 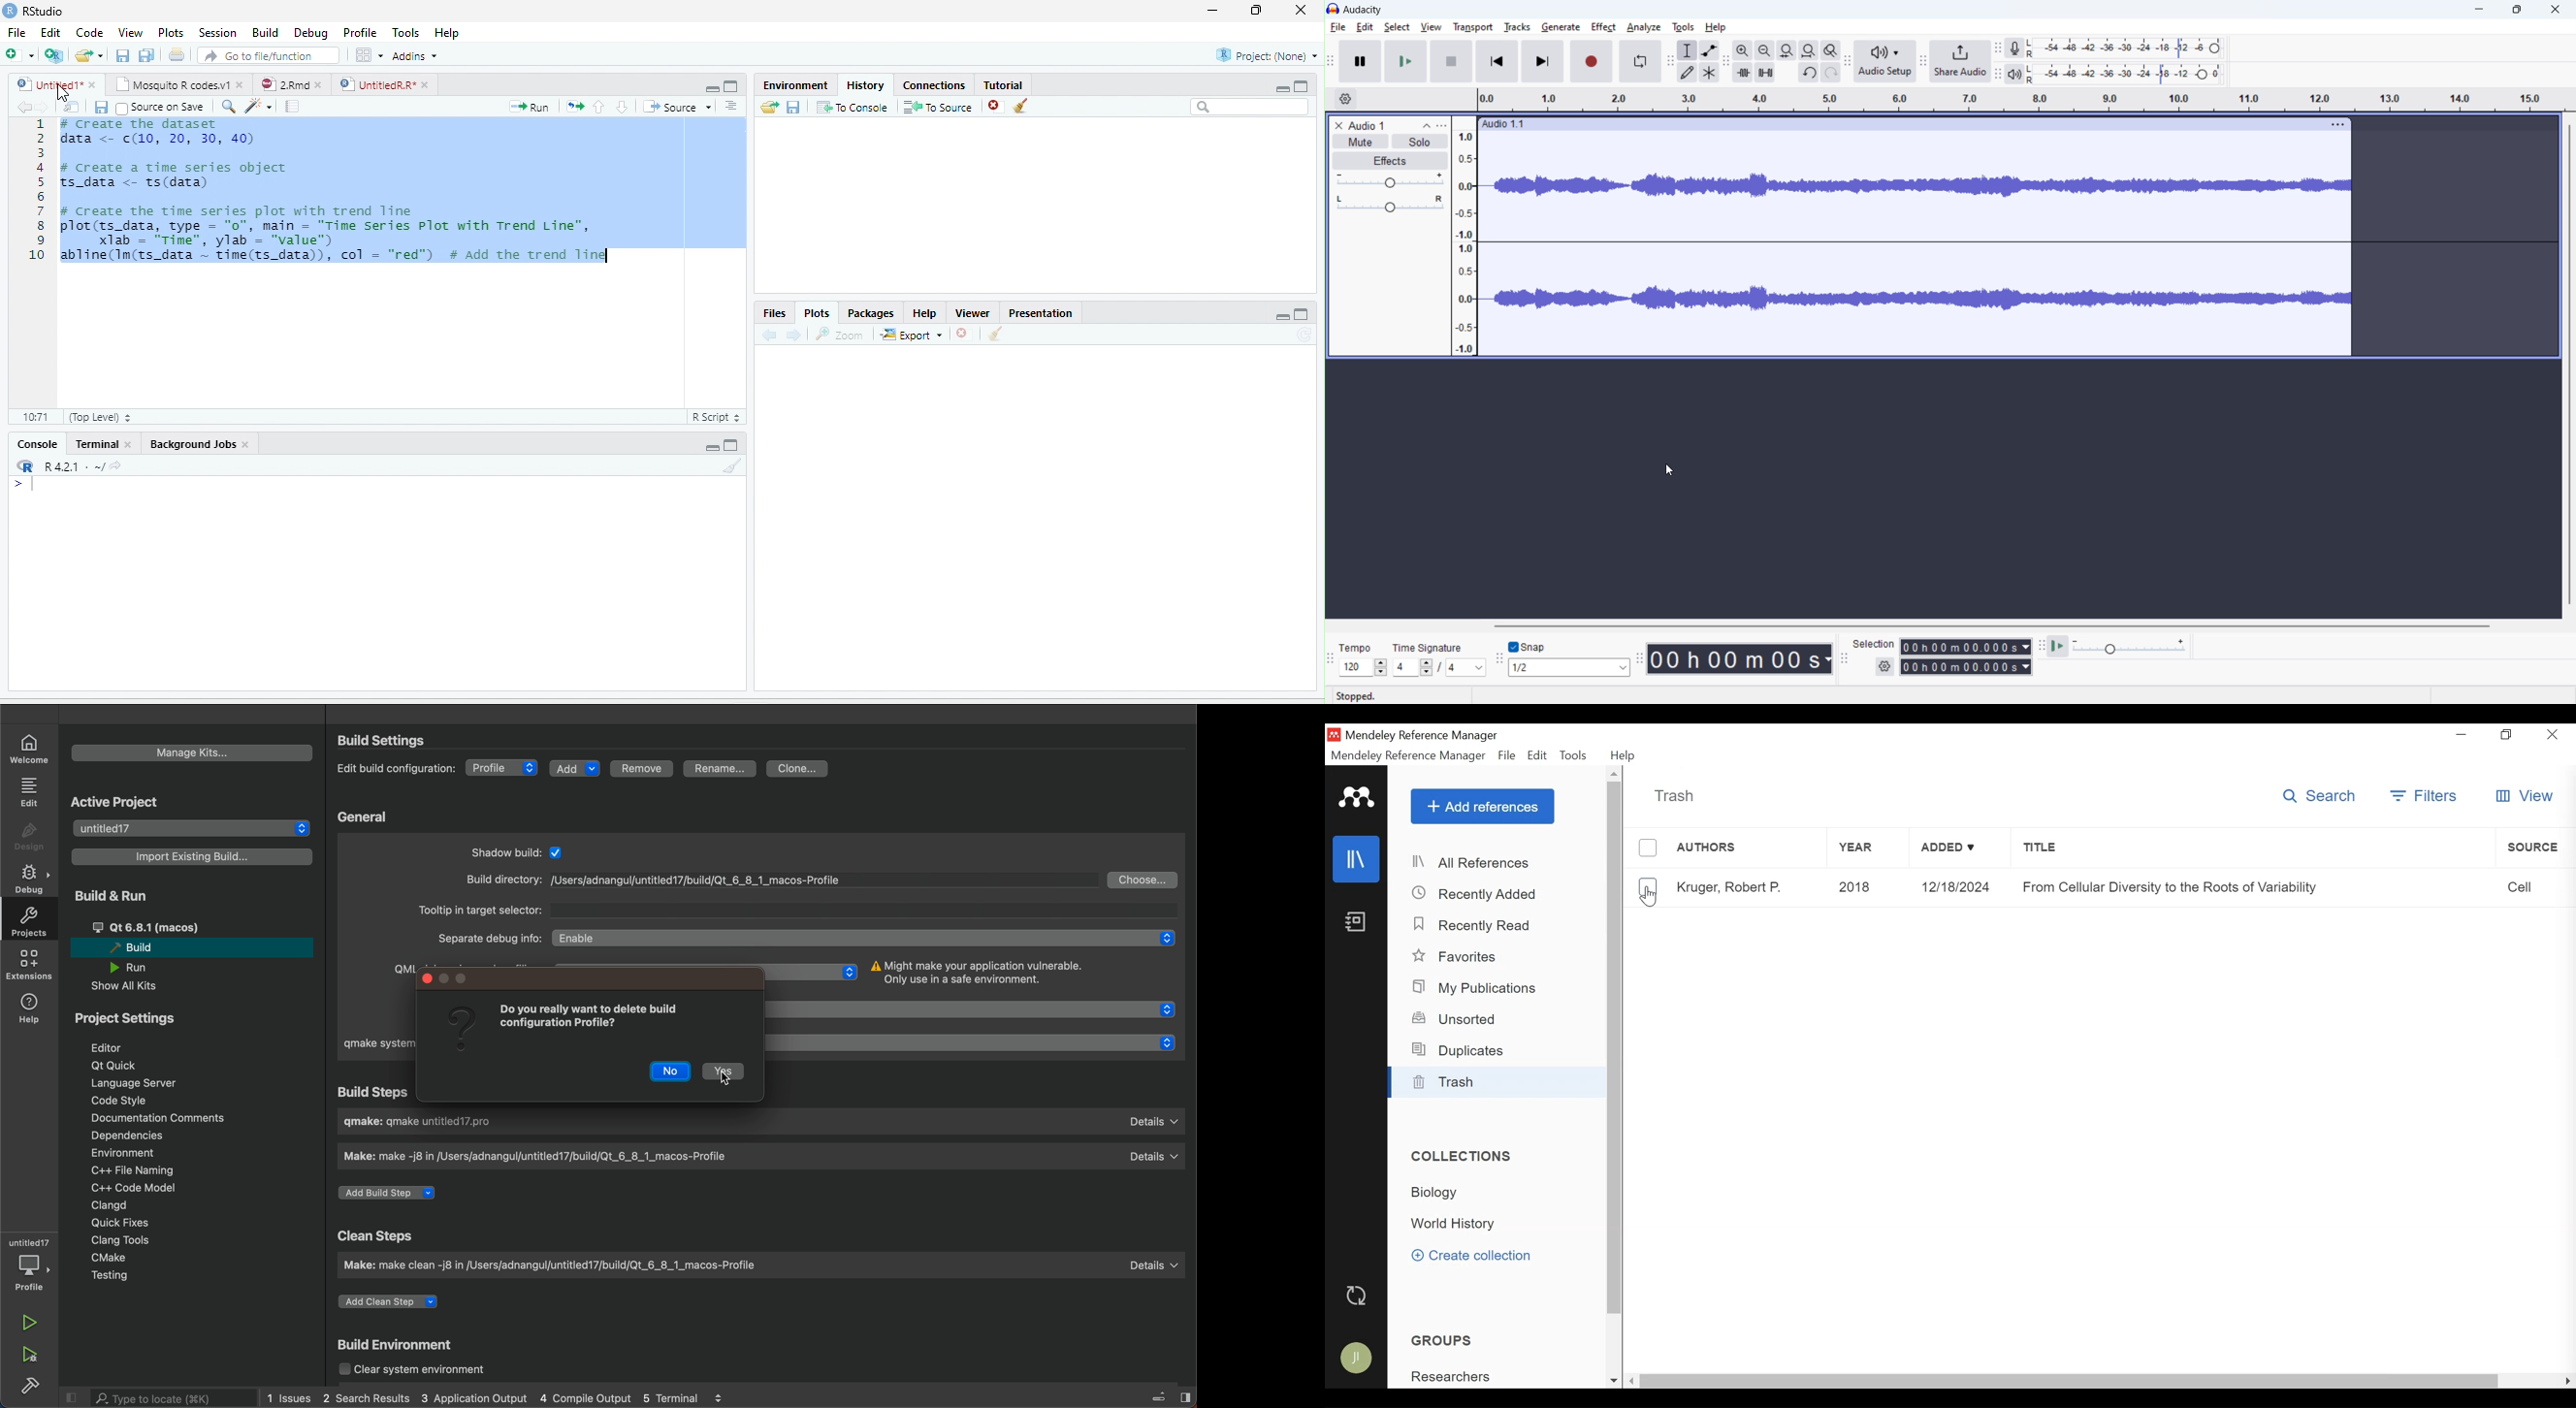 What do you see at coordinates (733, 465) in the screenshot?
I see `Clear console` at bounding box center [733, 465].